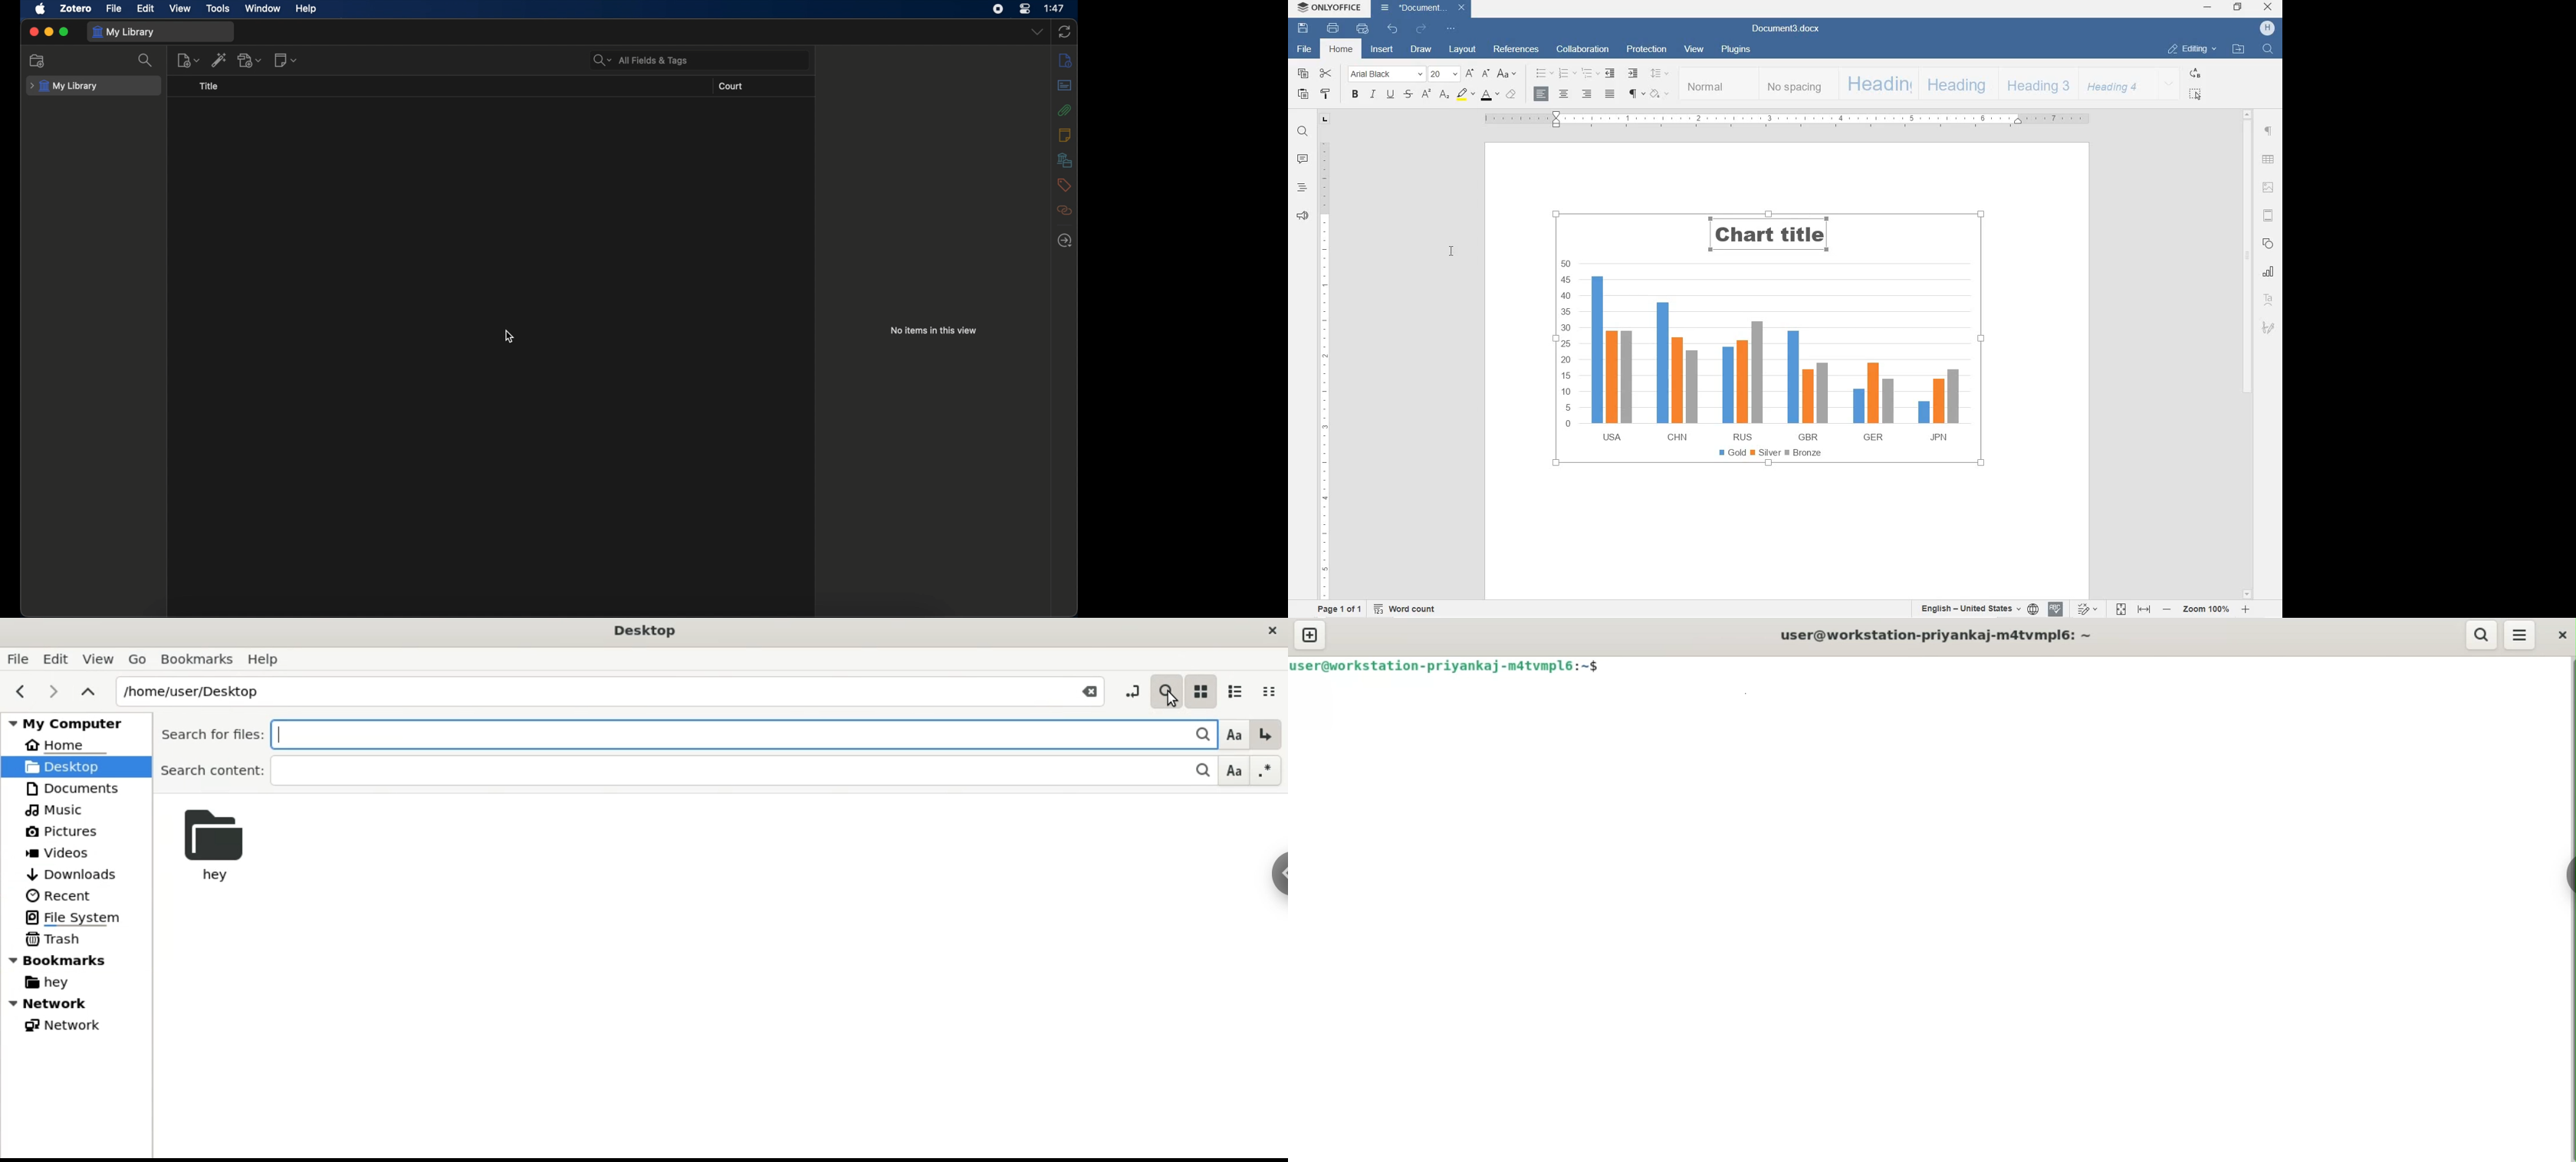 The image size is (2576, 1176). I want to click on Bookmarks, so click(62, 959).